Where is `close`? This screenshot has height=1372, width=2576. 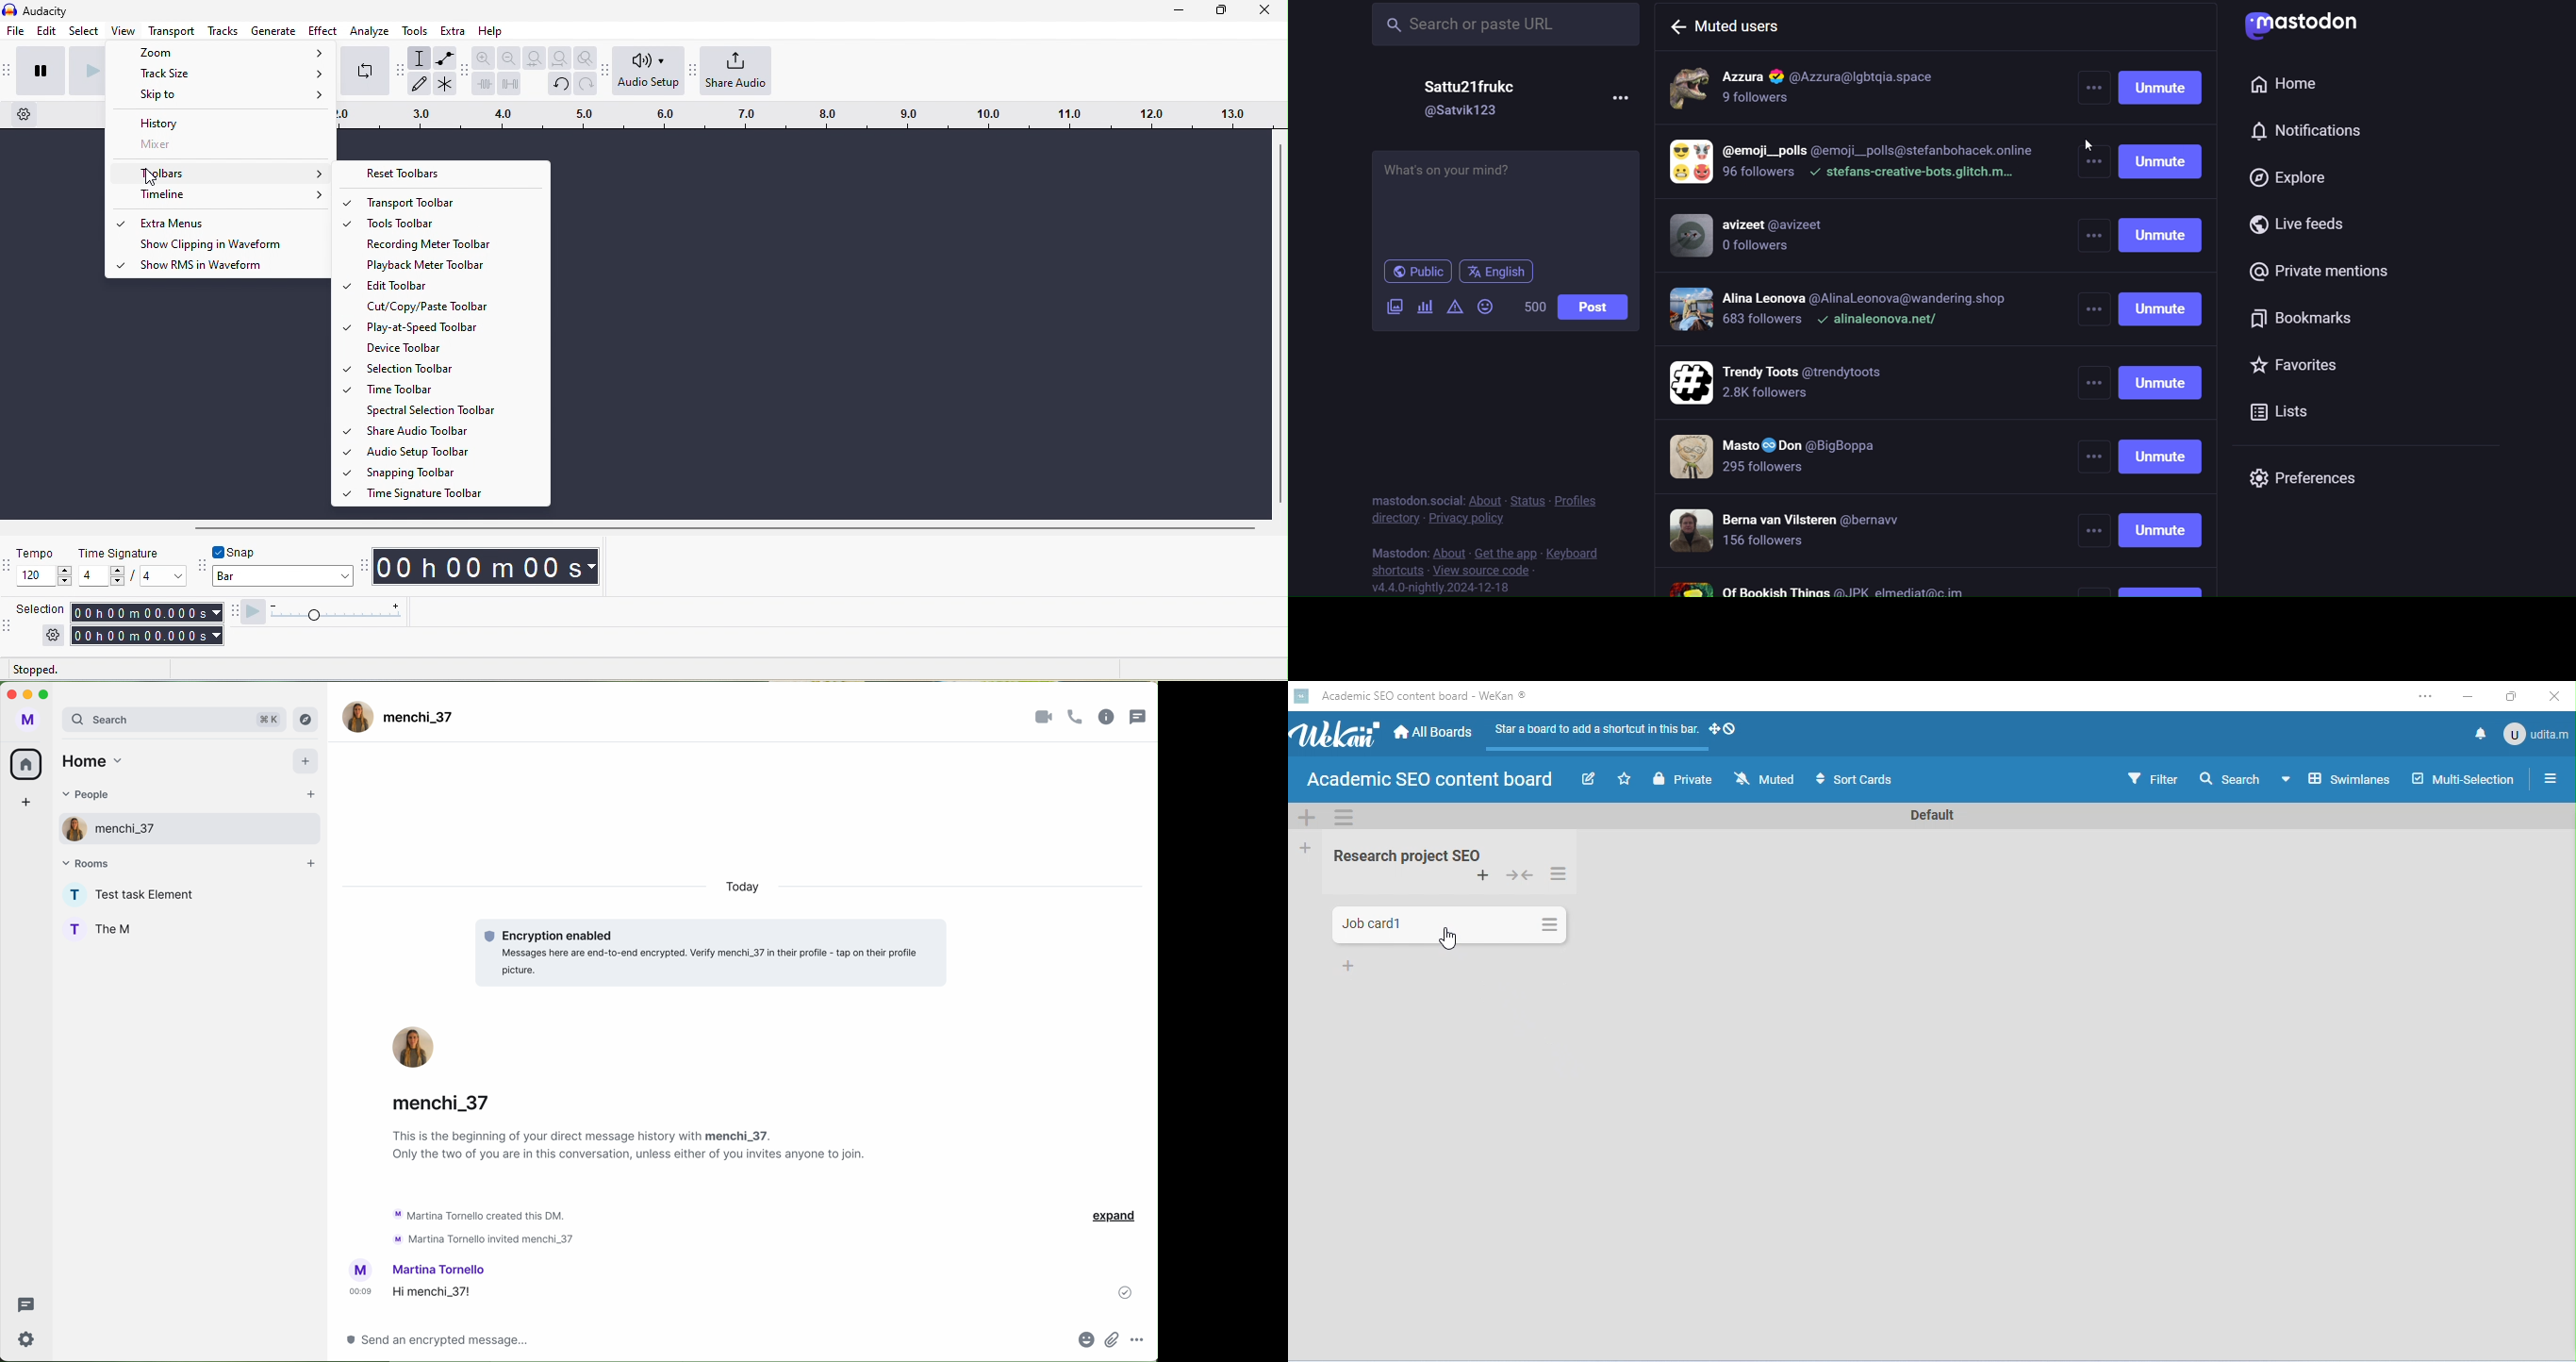
close is located at coordinates (1265, 10).